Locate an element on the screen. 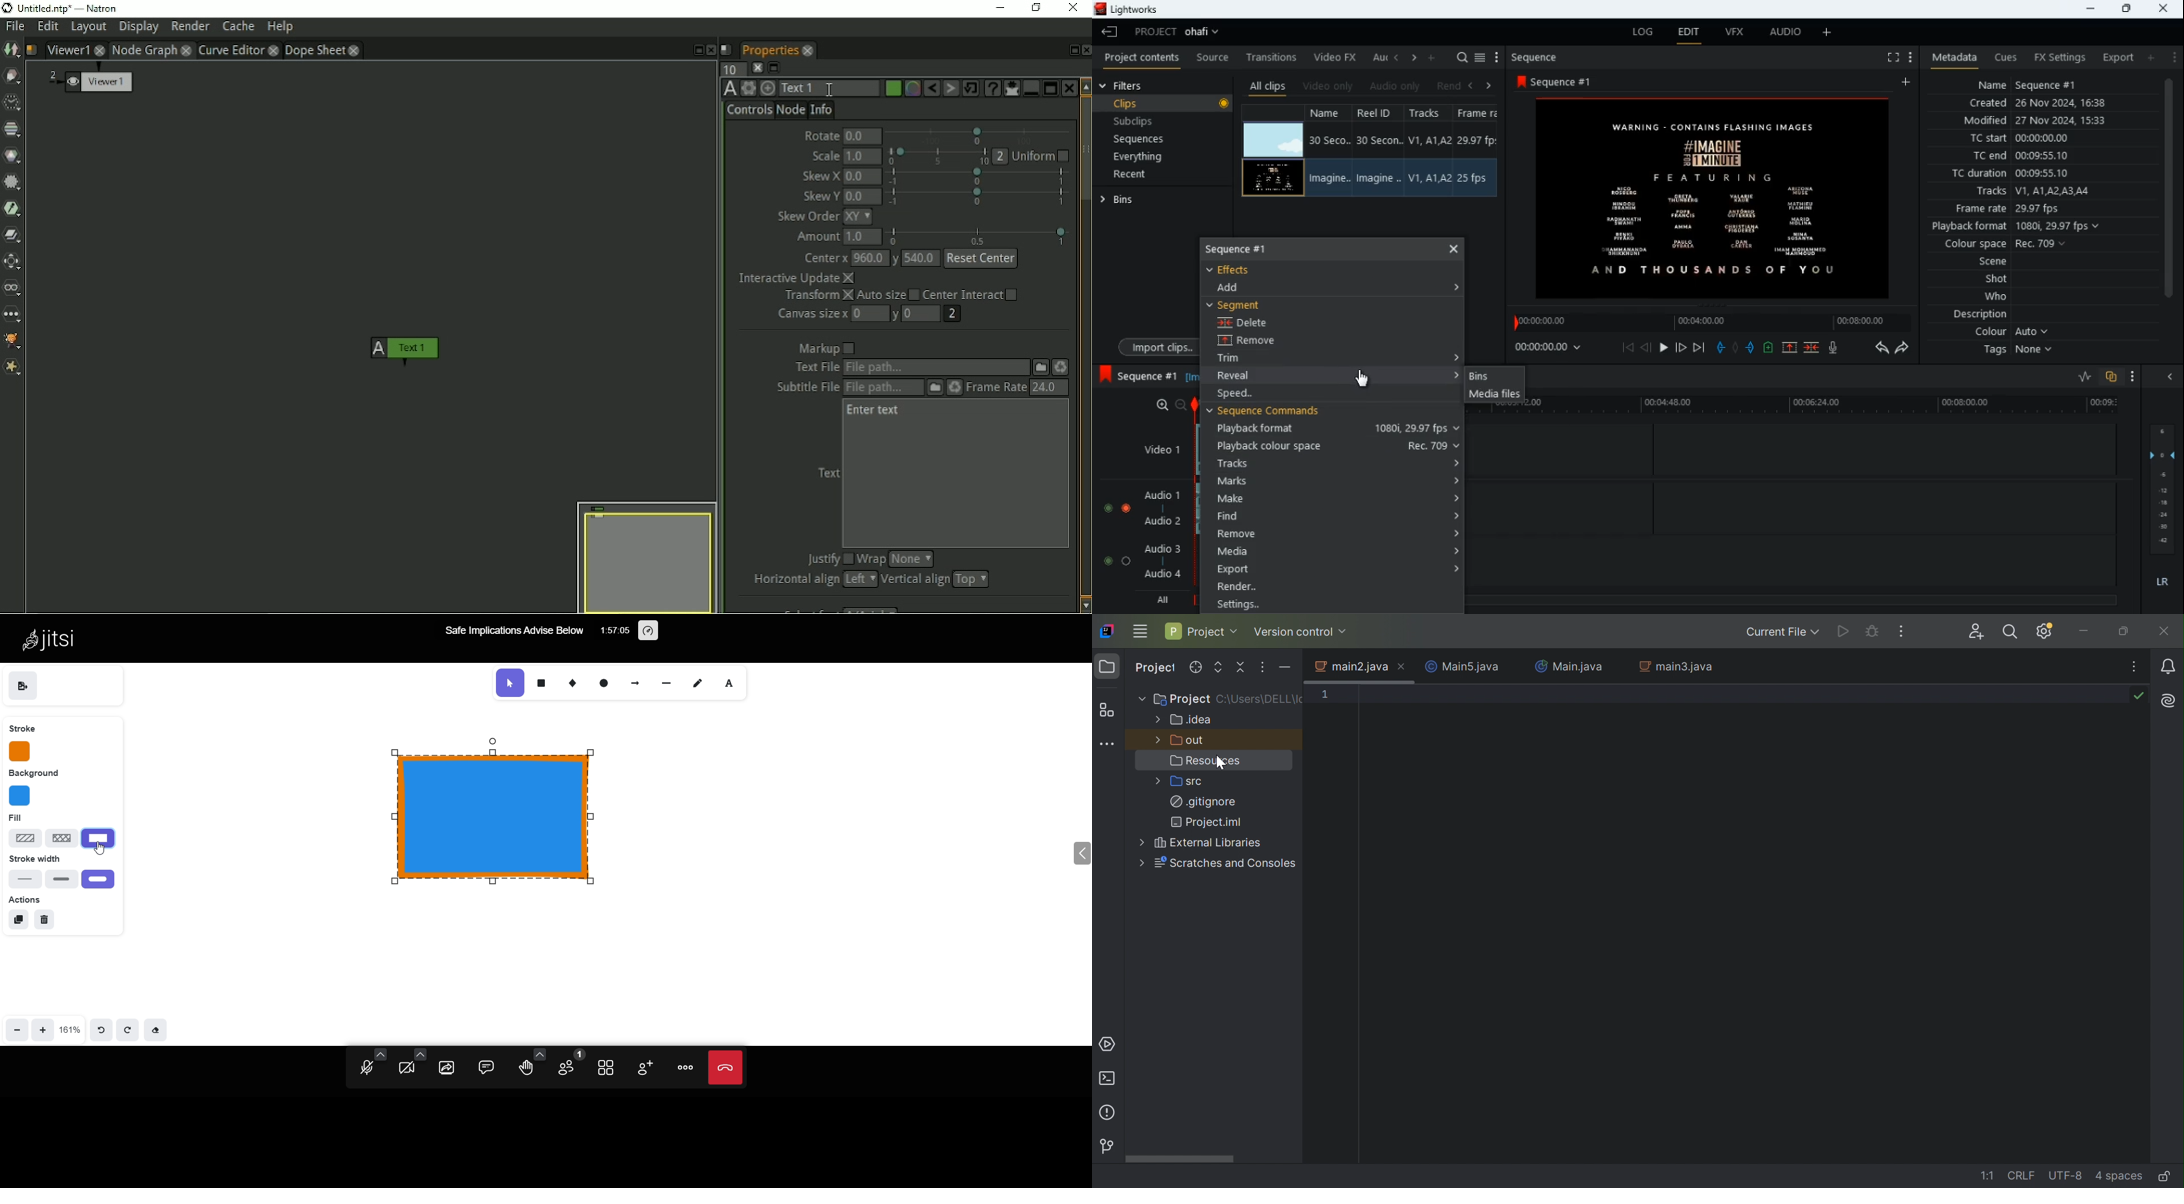 This screenshot has height=1204, width=2184. add participants is located at coordinates (641, 1067).